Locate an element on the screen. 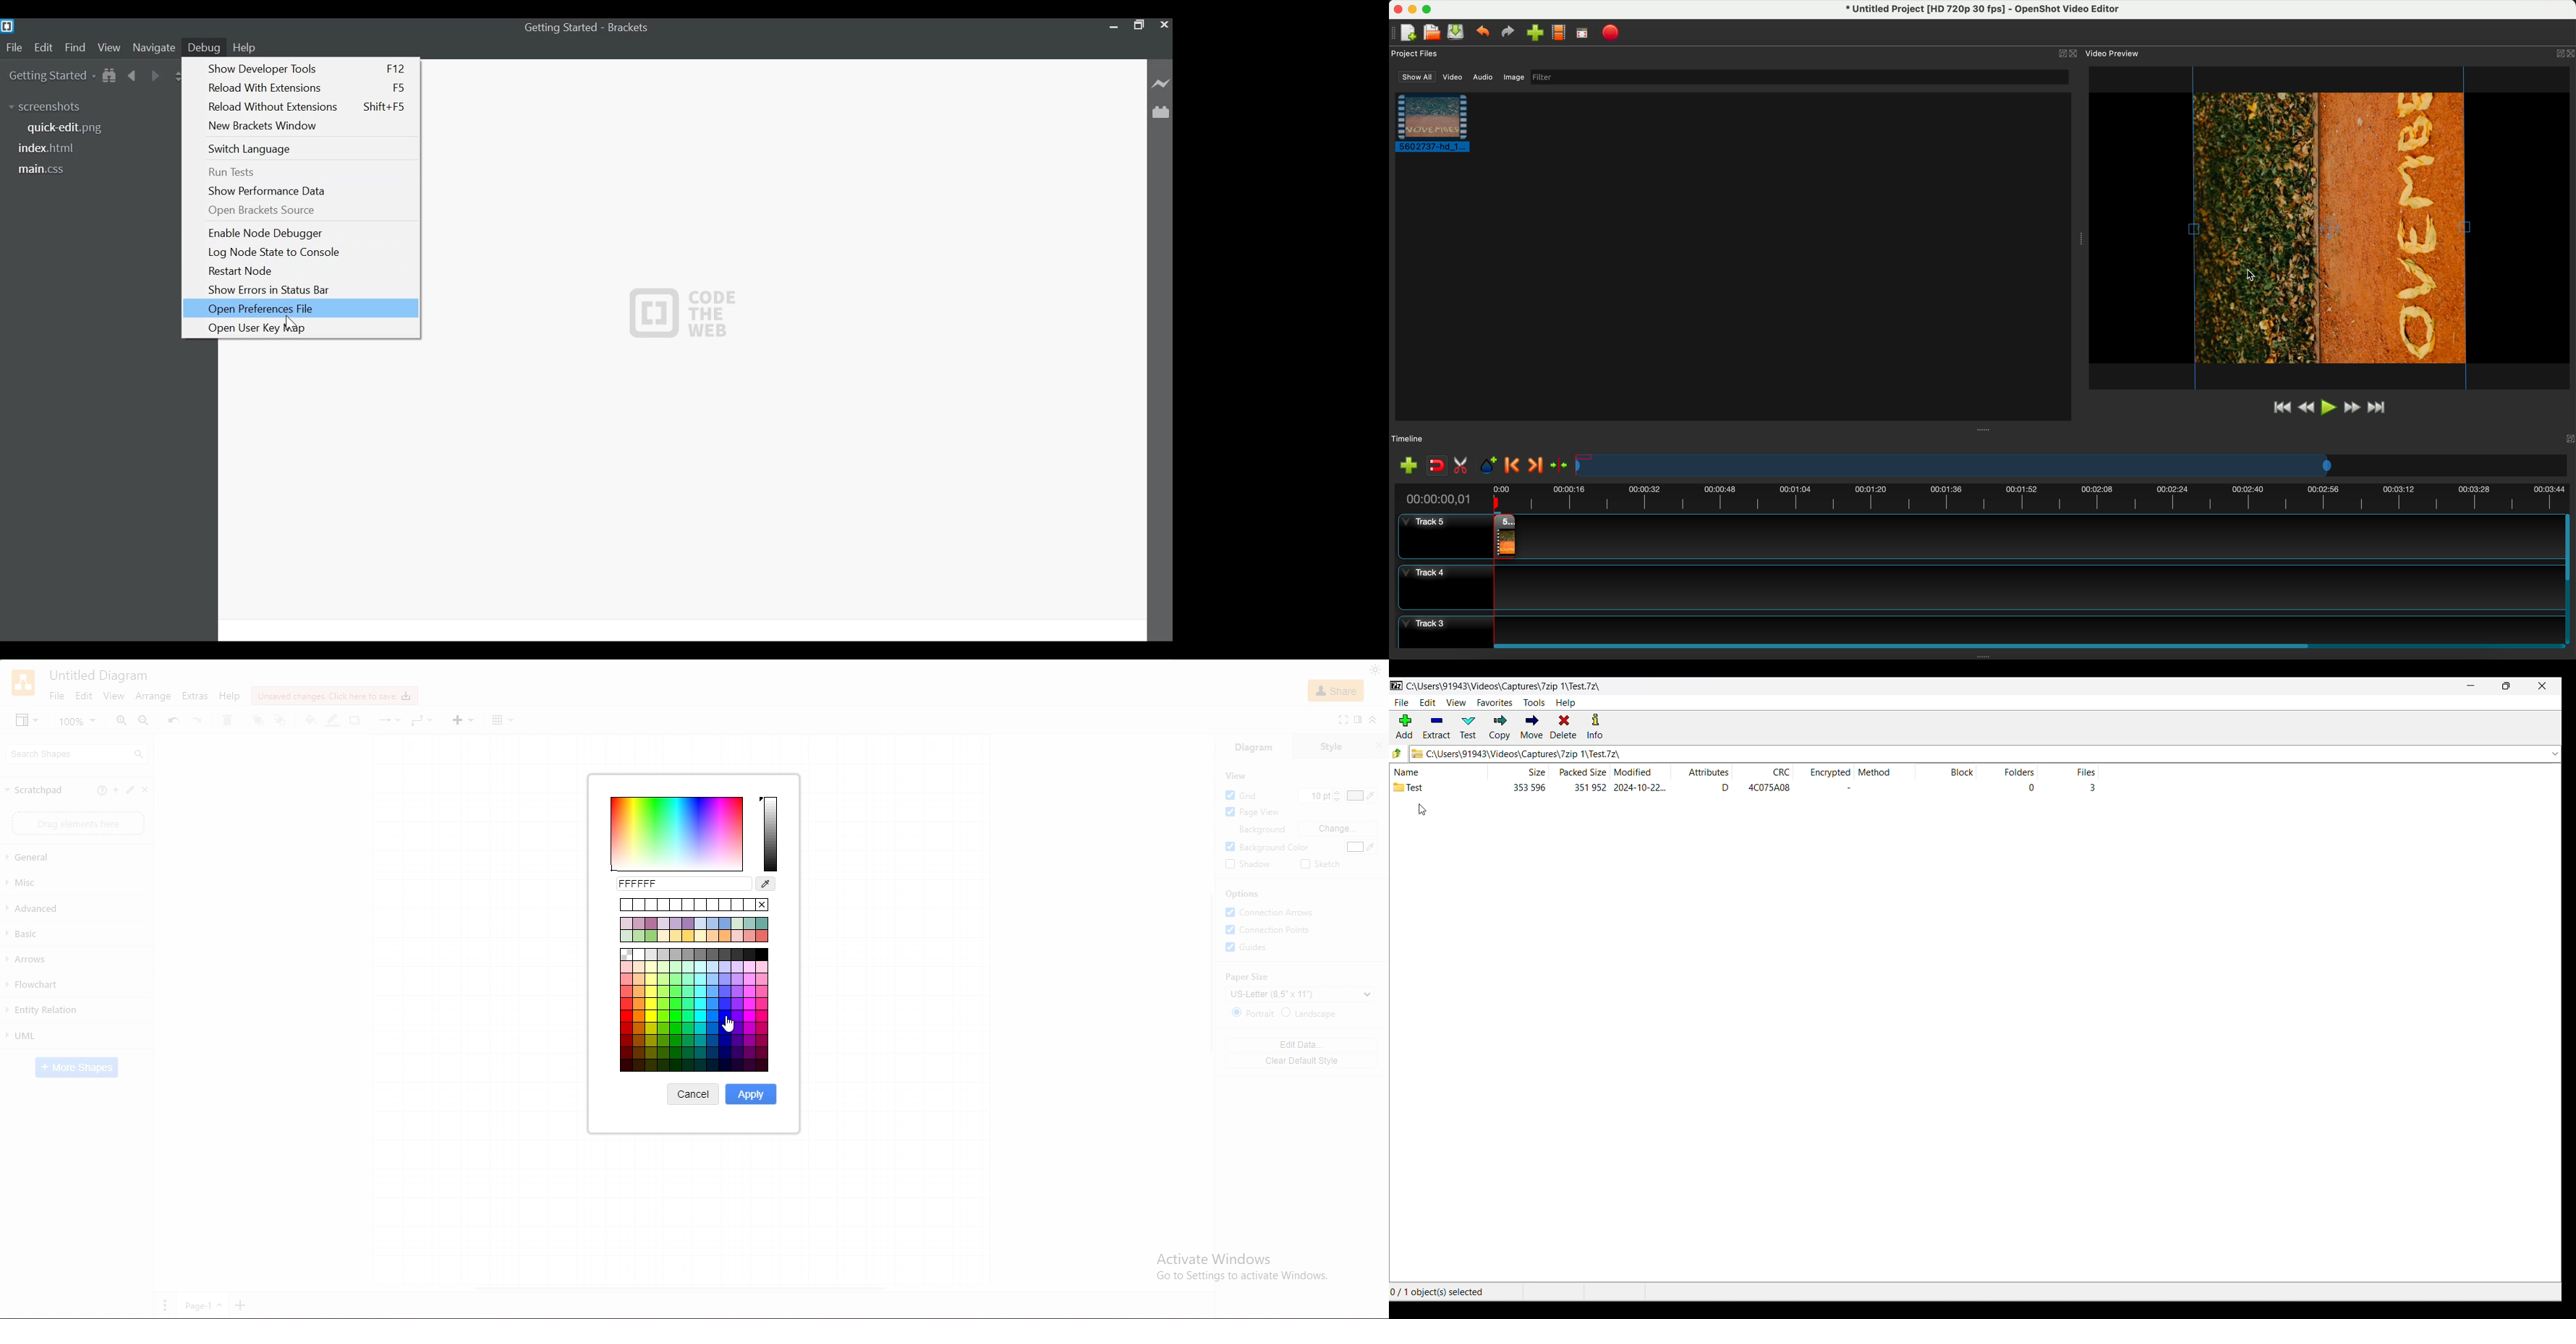  Edit is located at coordinates (1428, 702).